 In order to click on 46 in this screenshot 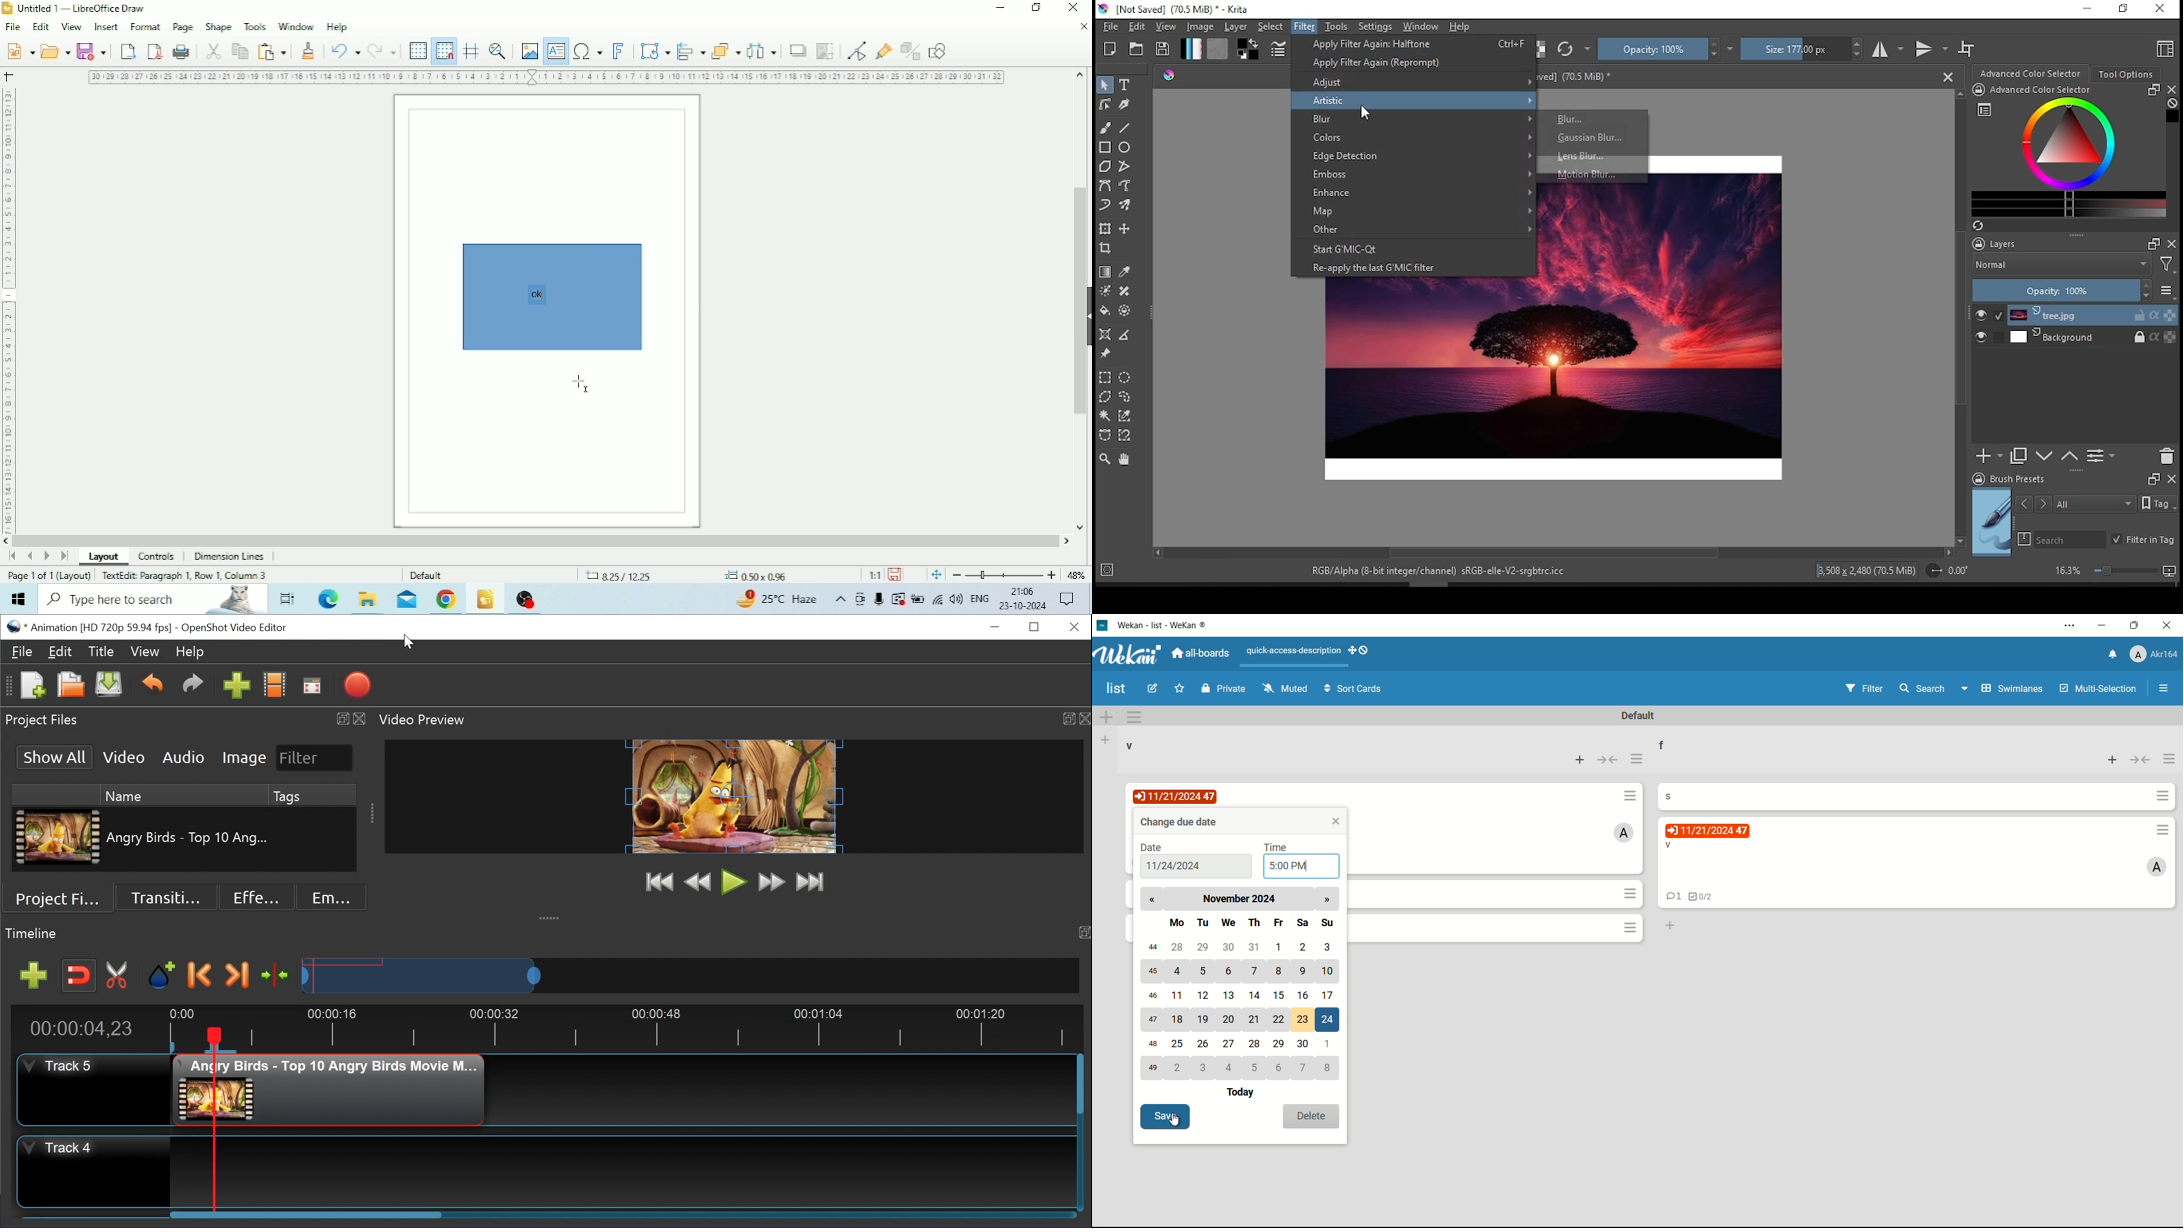, I will do `click(1152, 995)`.